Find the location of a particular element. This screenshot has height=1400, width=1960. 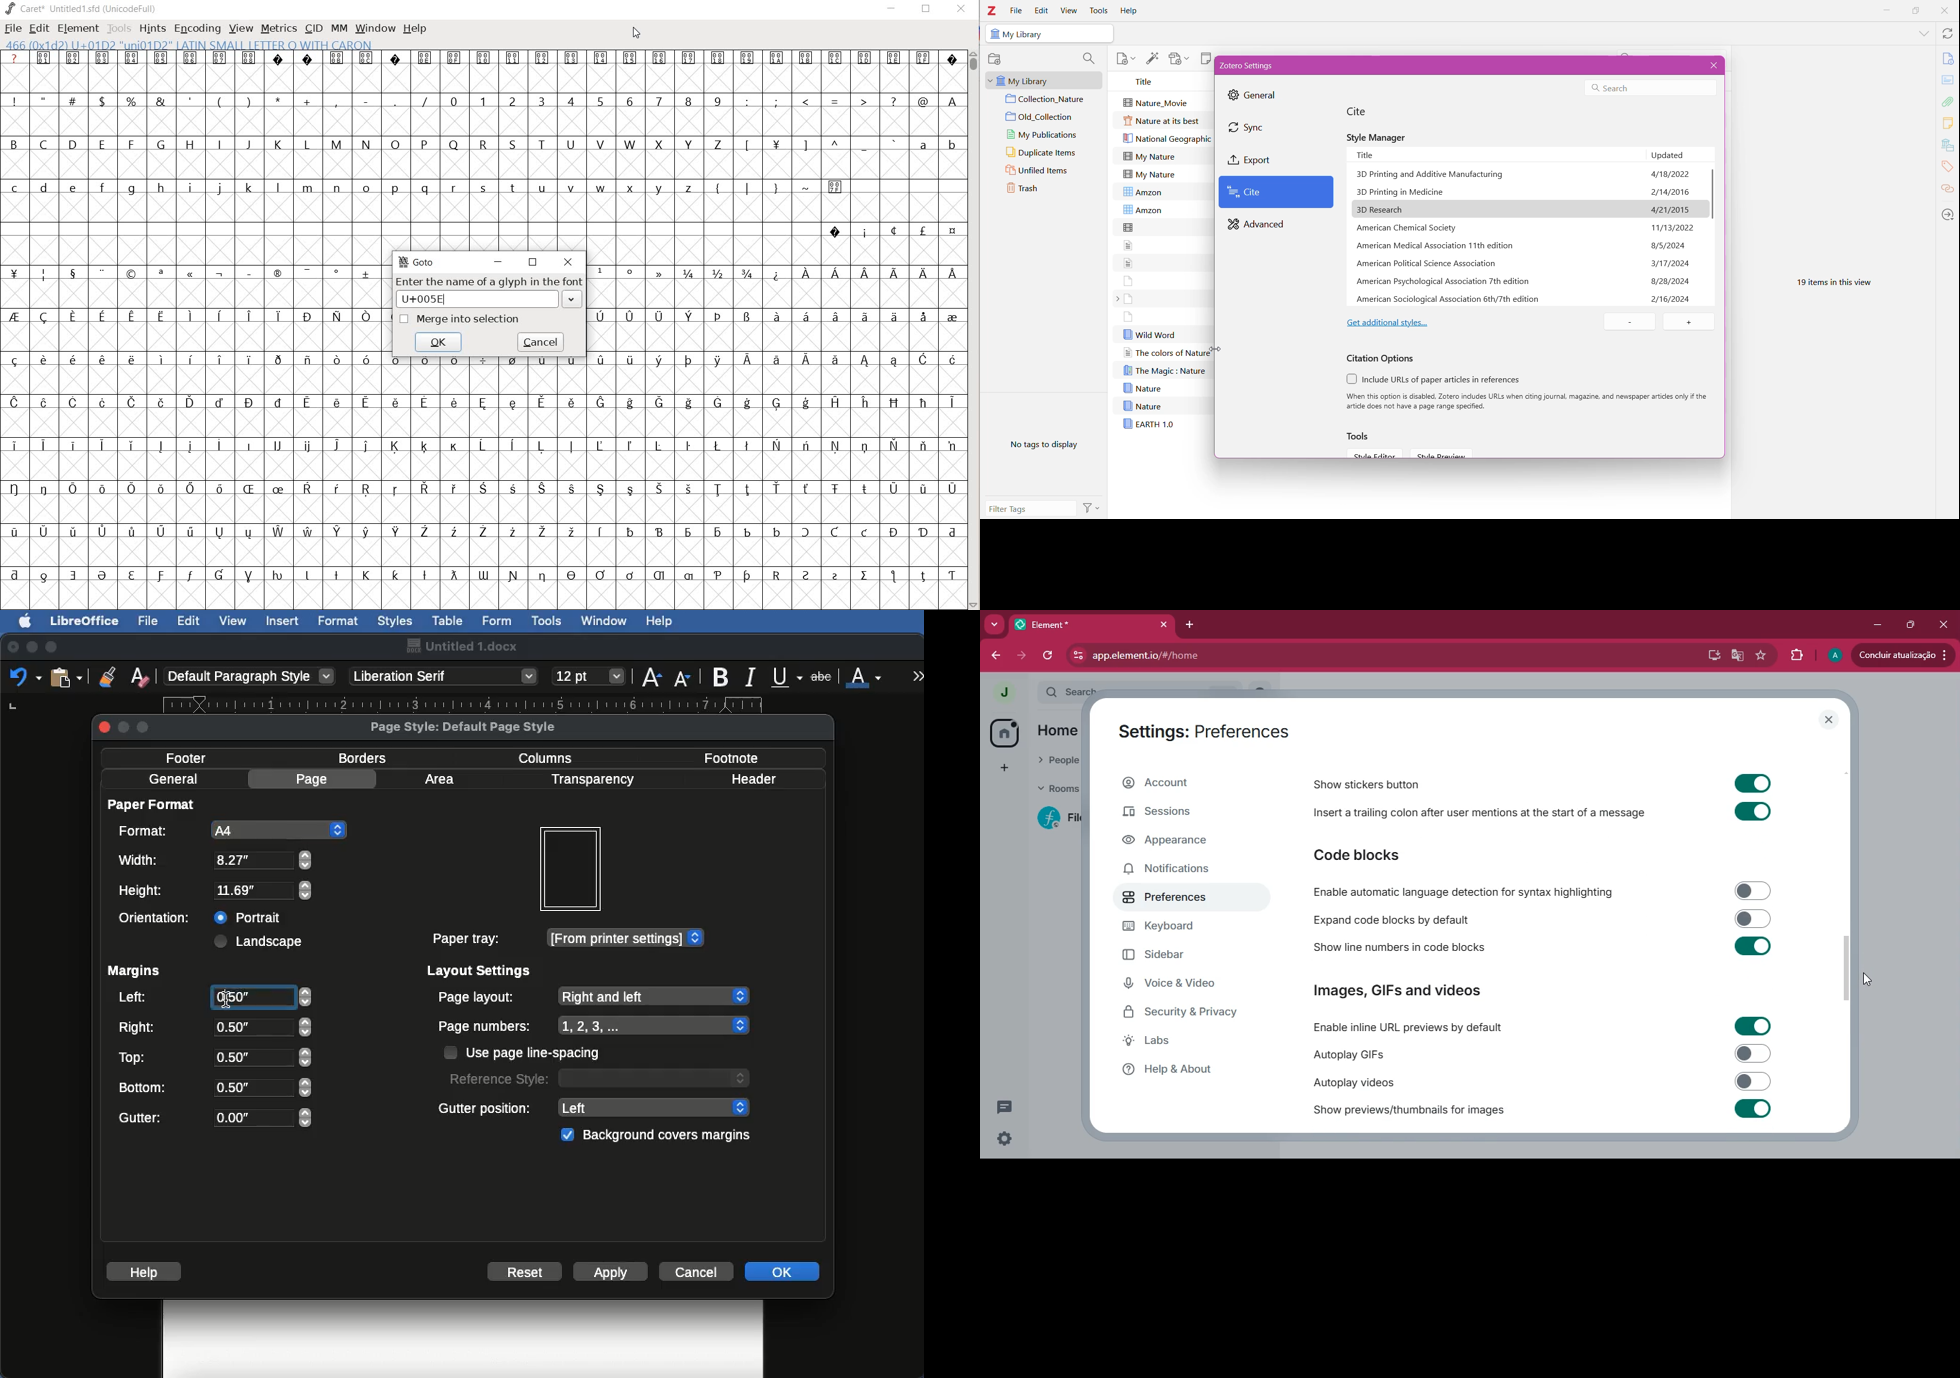

sidebar is located at coordinates (1187, 959).